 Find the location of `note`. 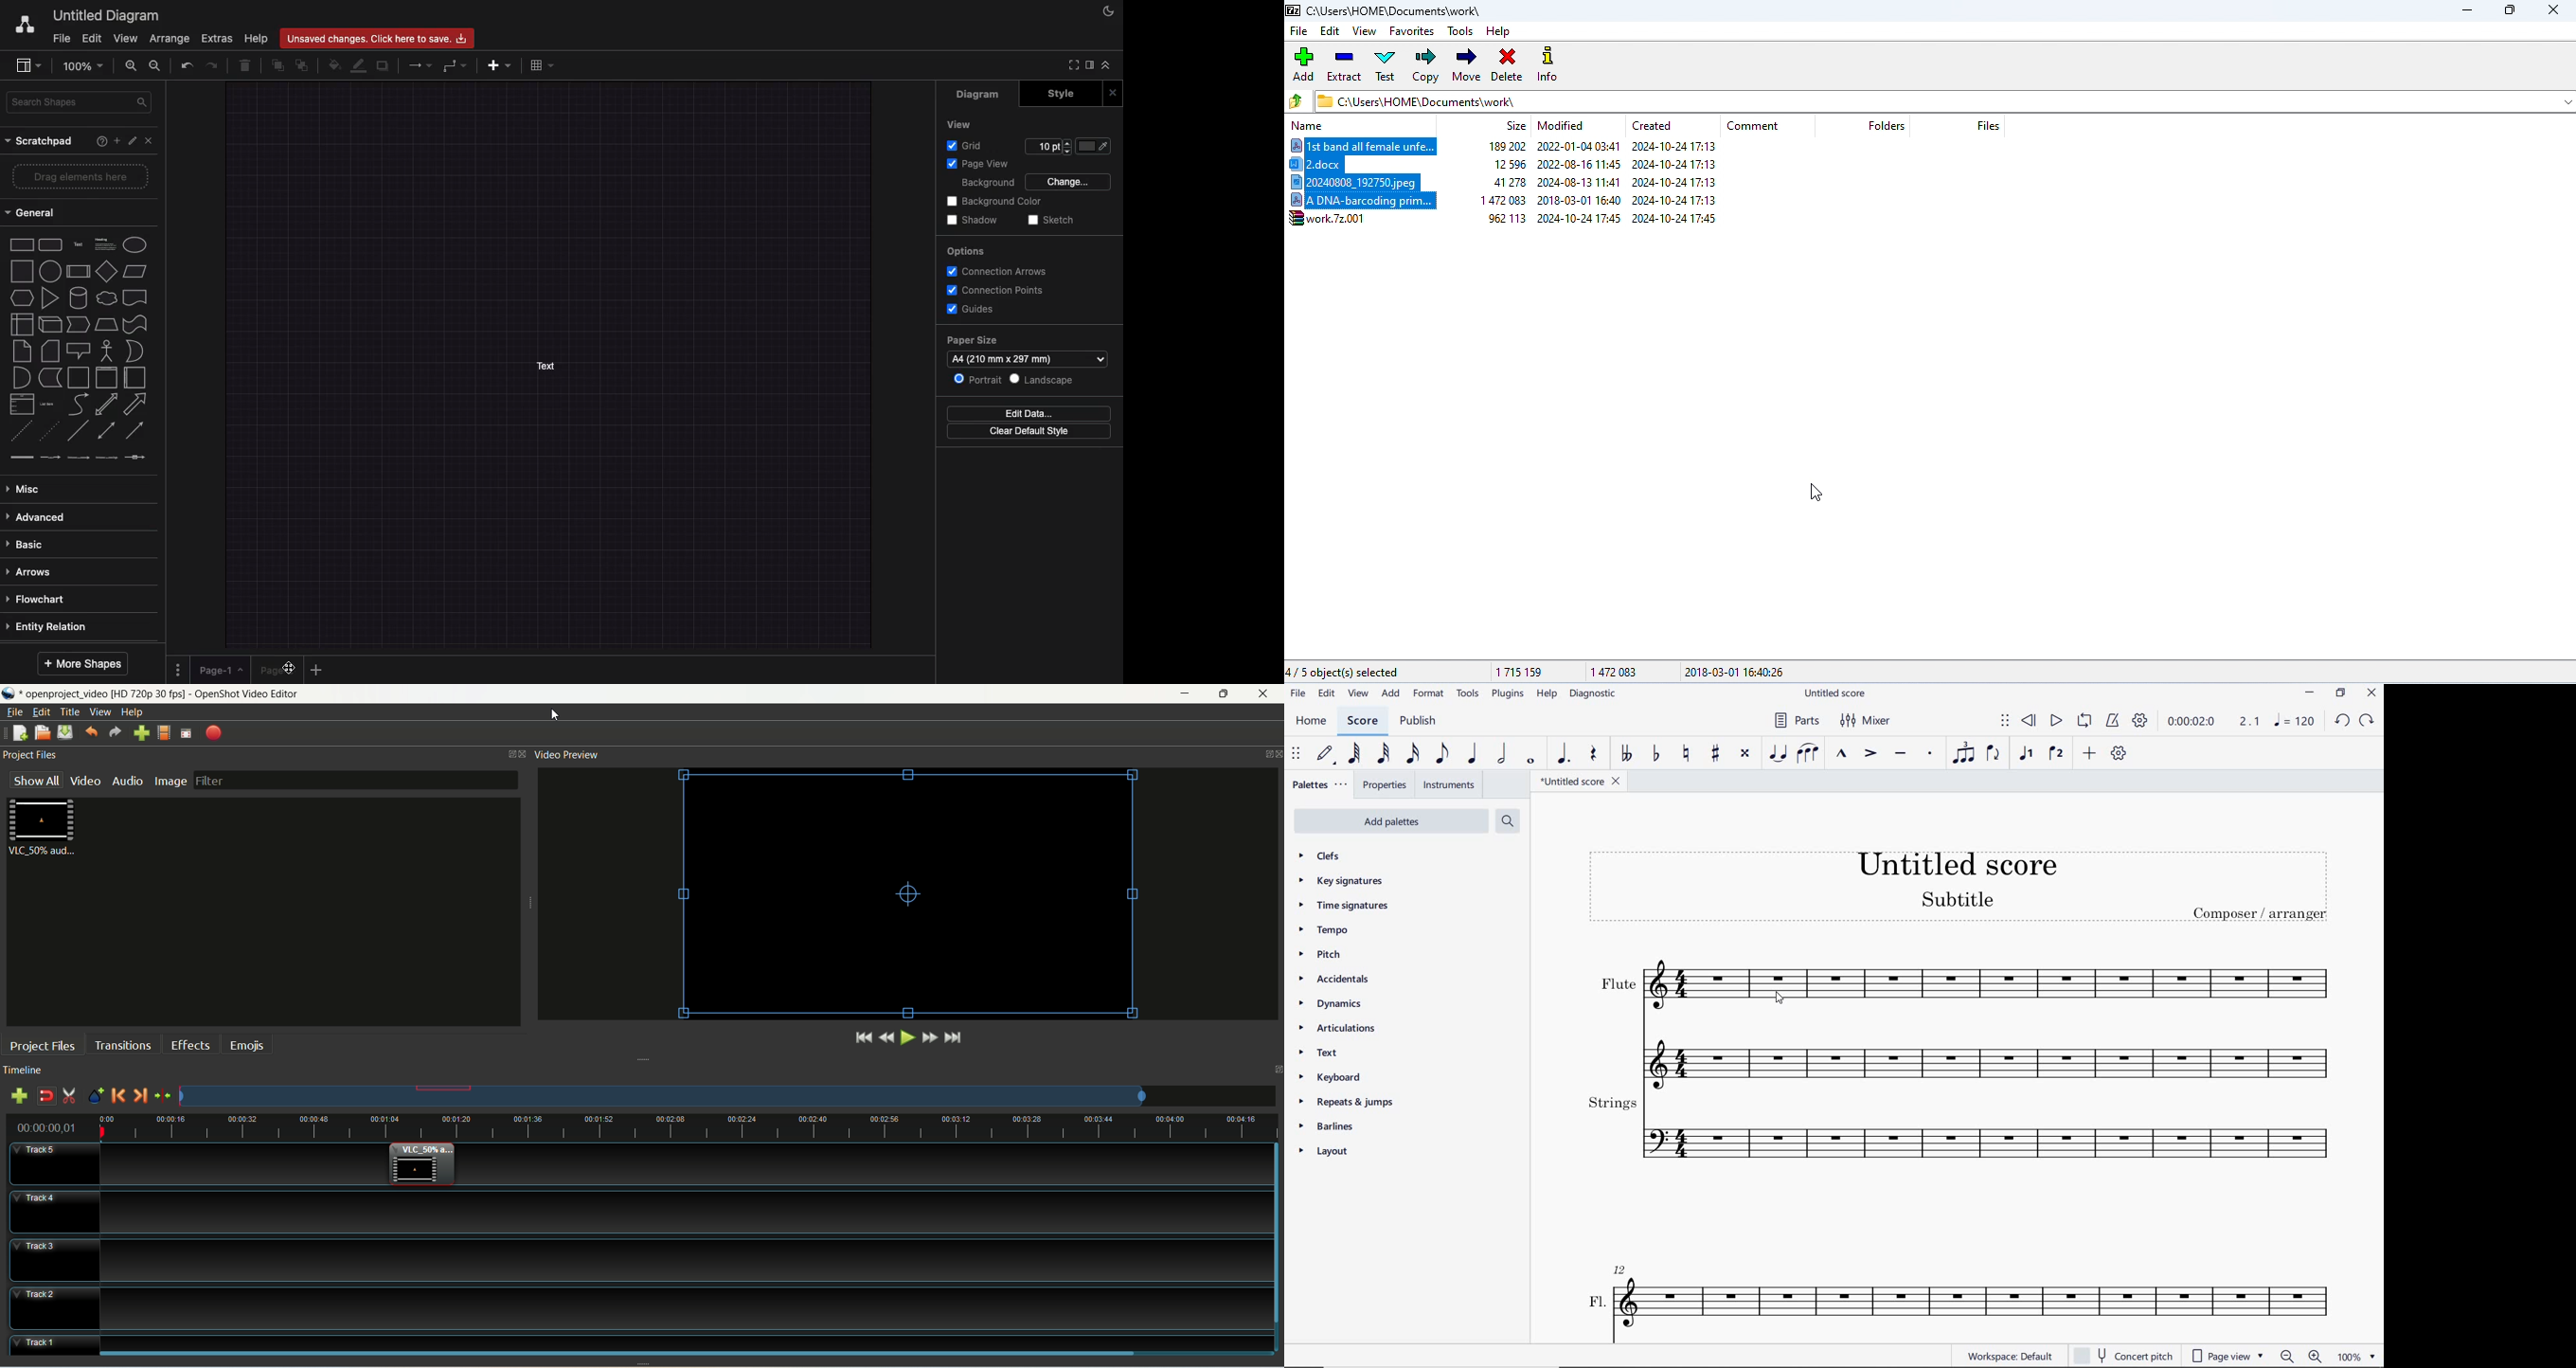

note is located at coordinates (2295, 723).